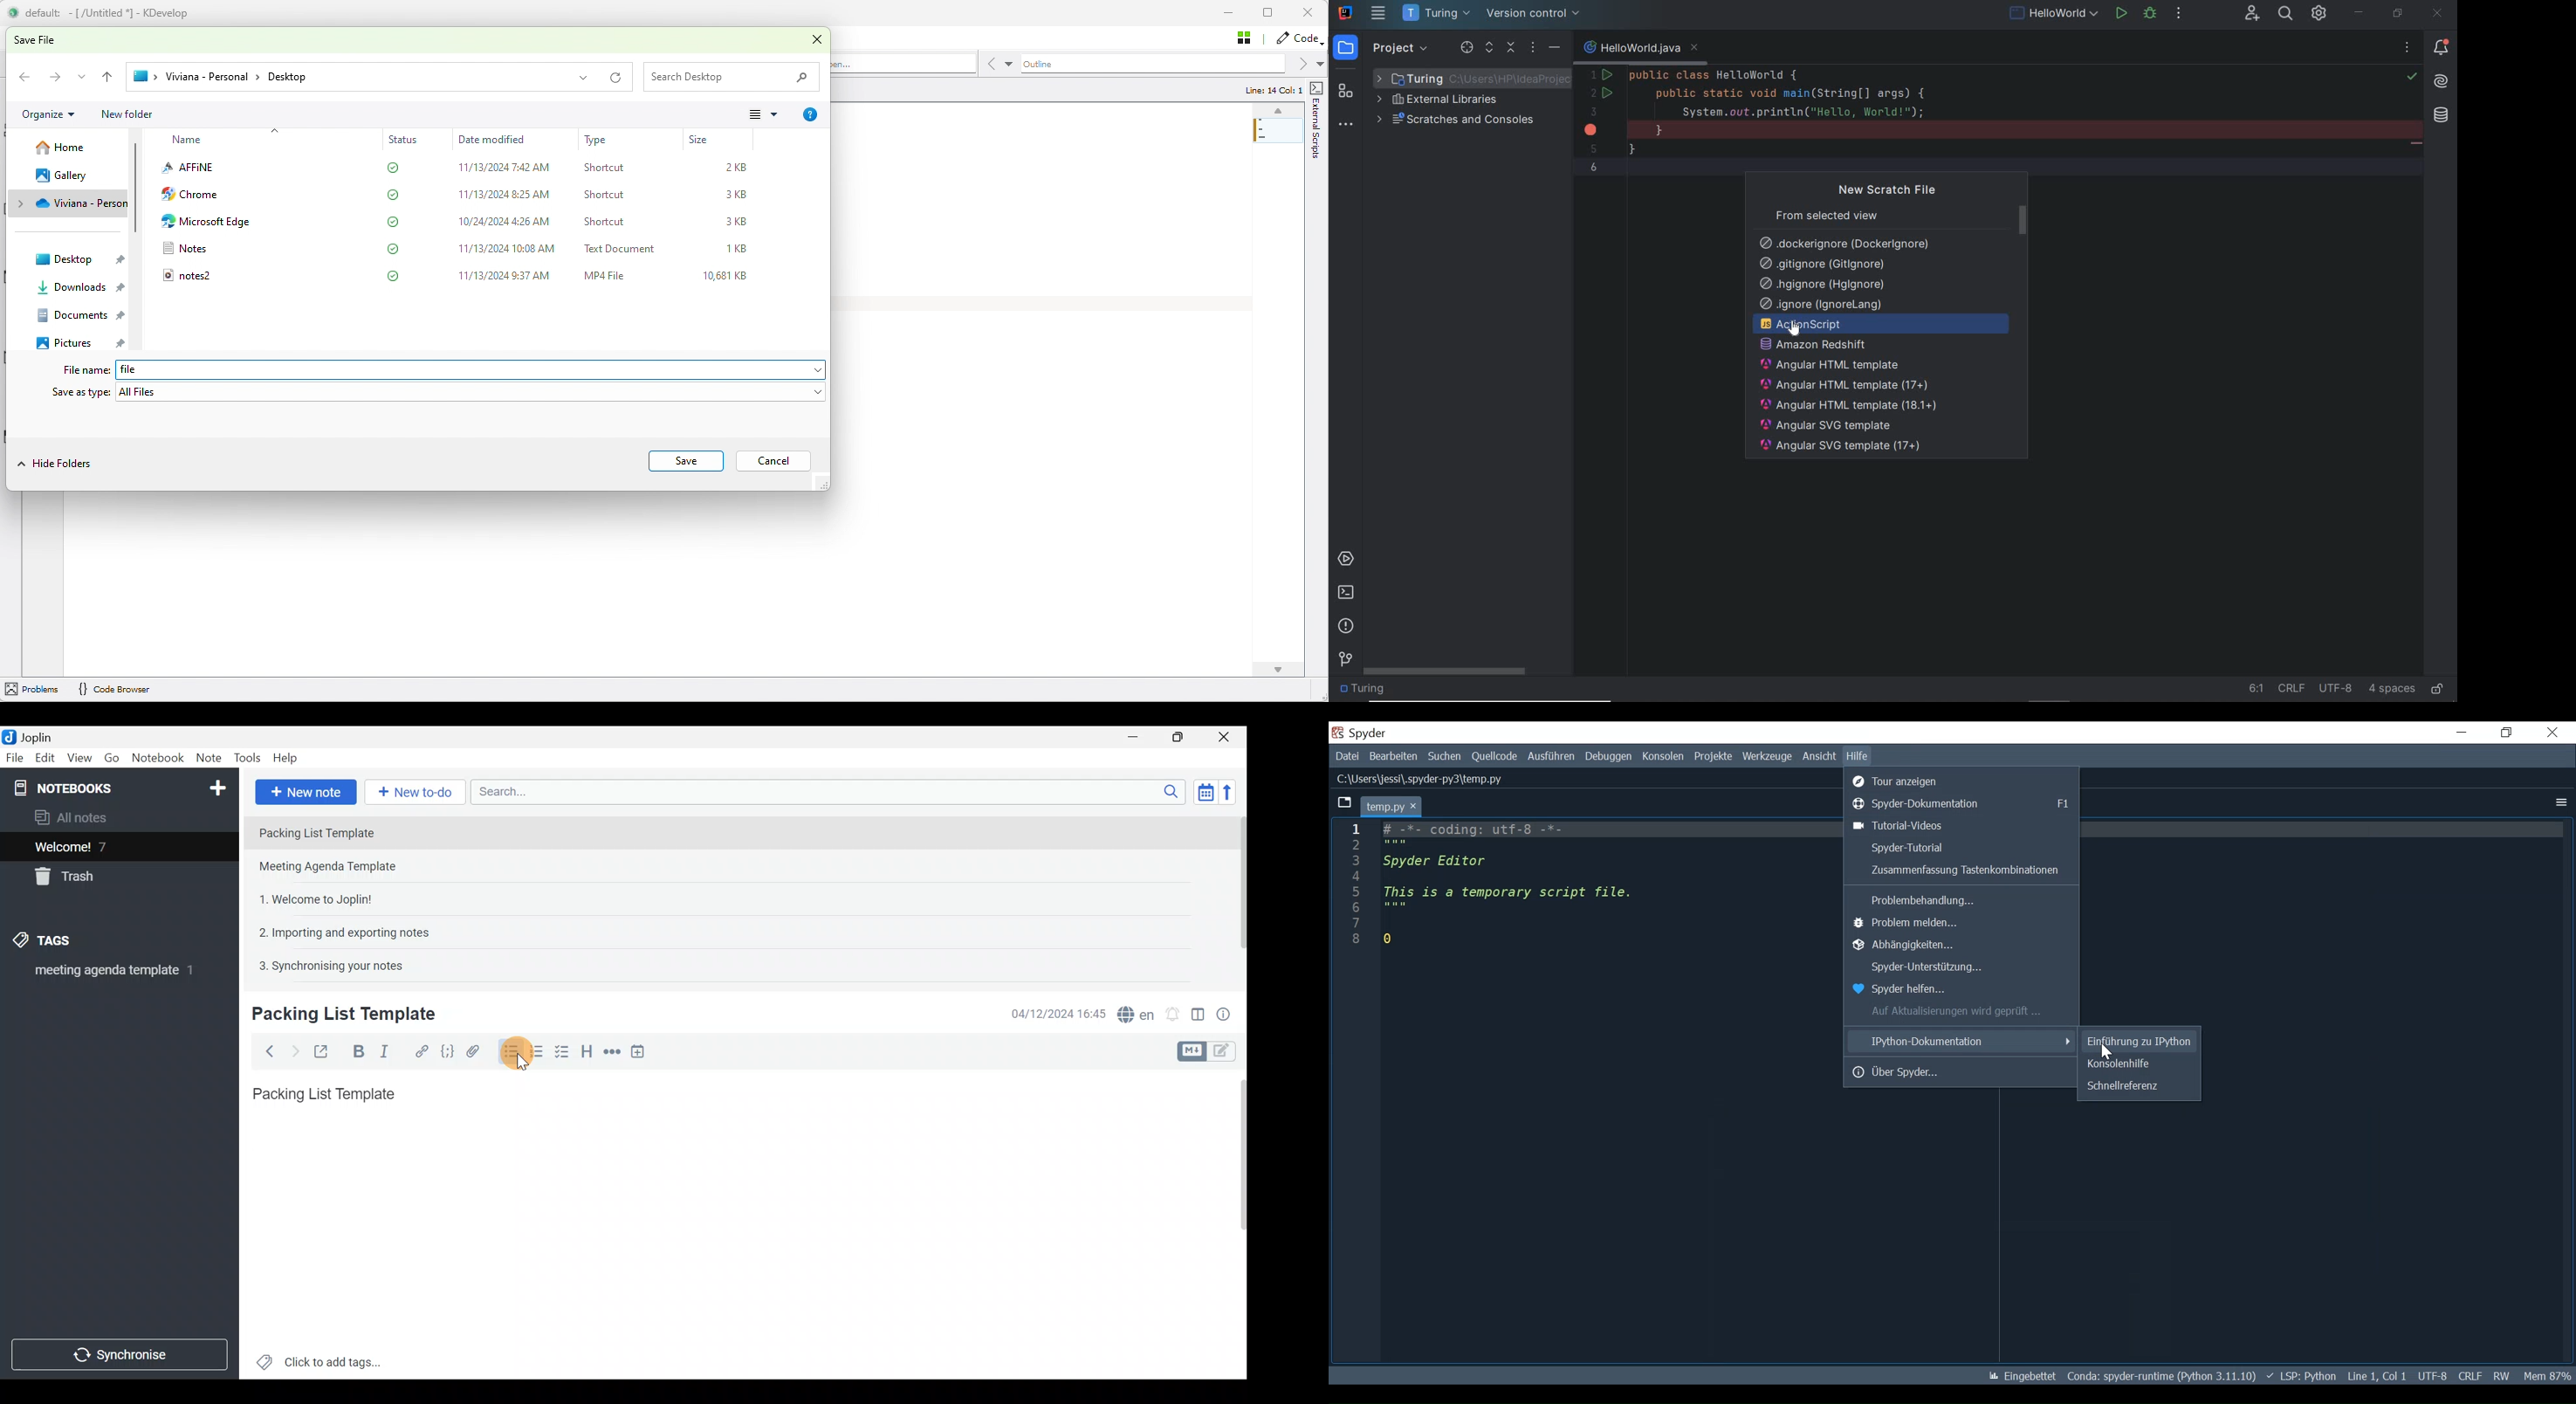  Describe the element at coordinates (1963, 1011) in the screenshot. I see `Check for Updates` at that location.